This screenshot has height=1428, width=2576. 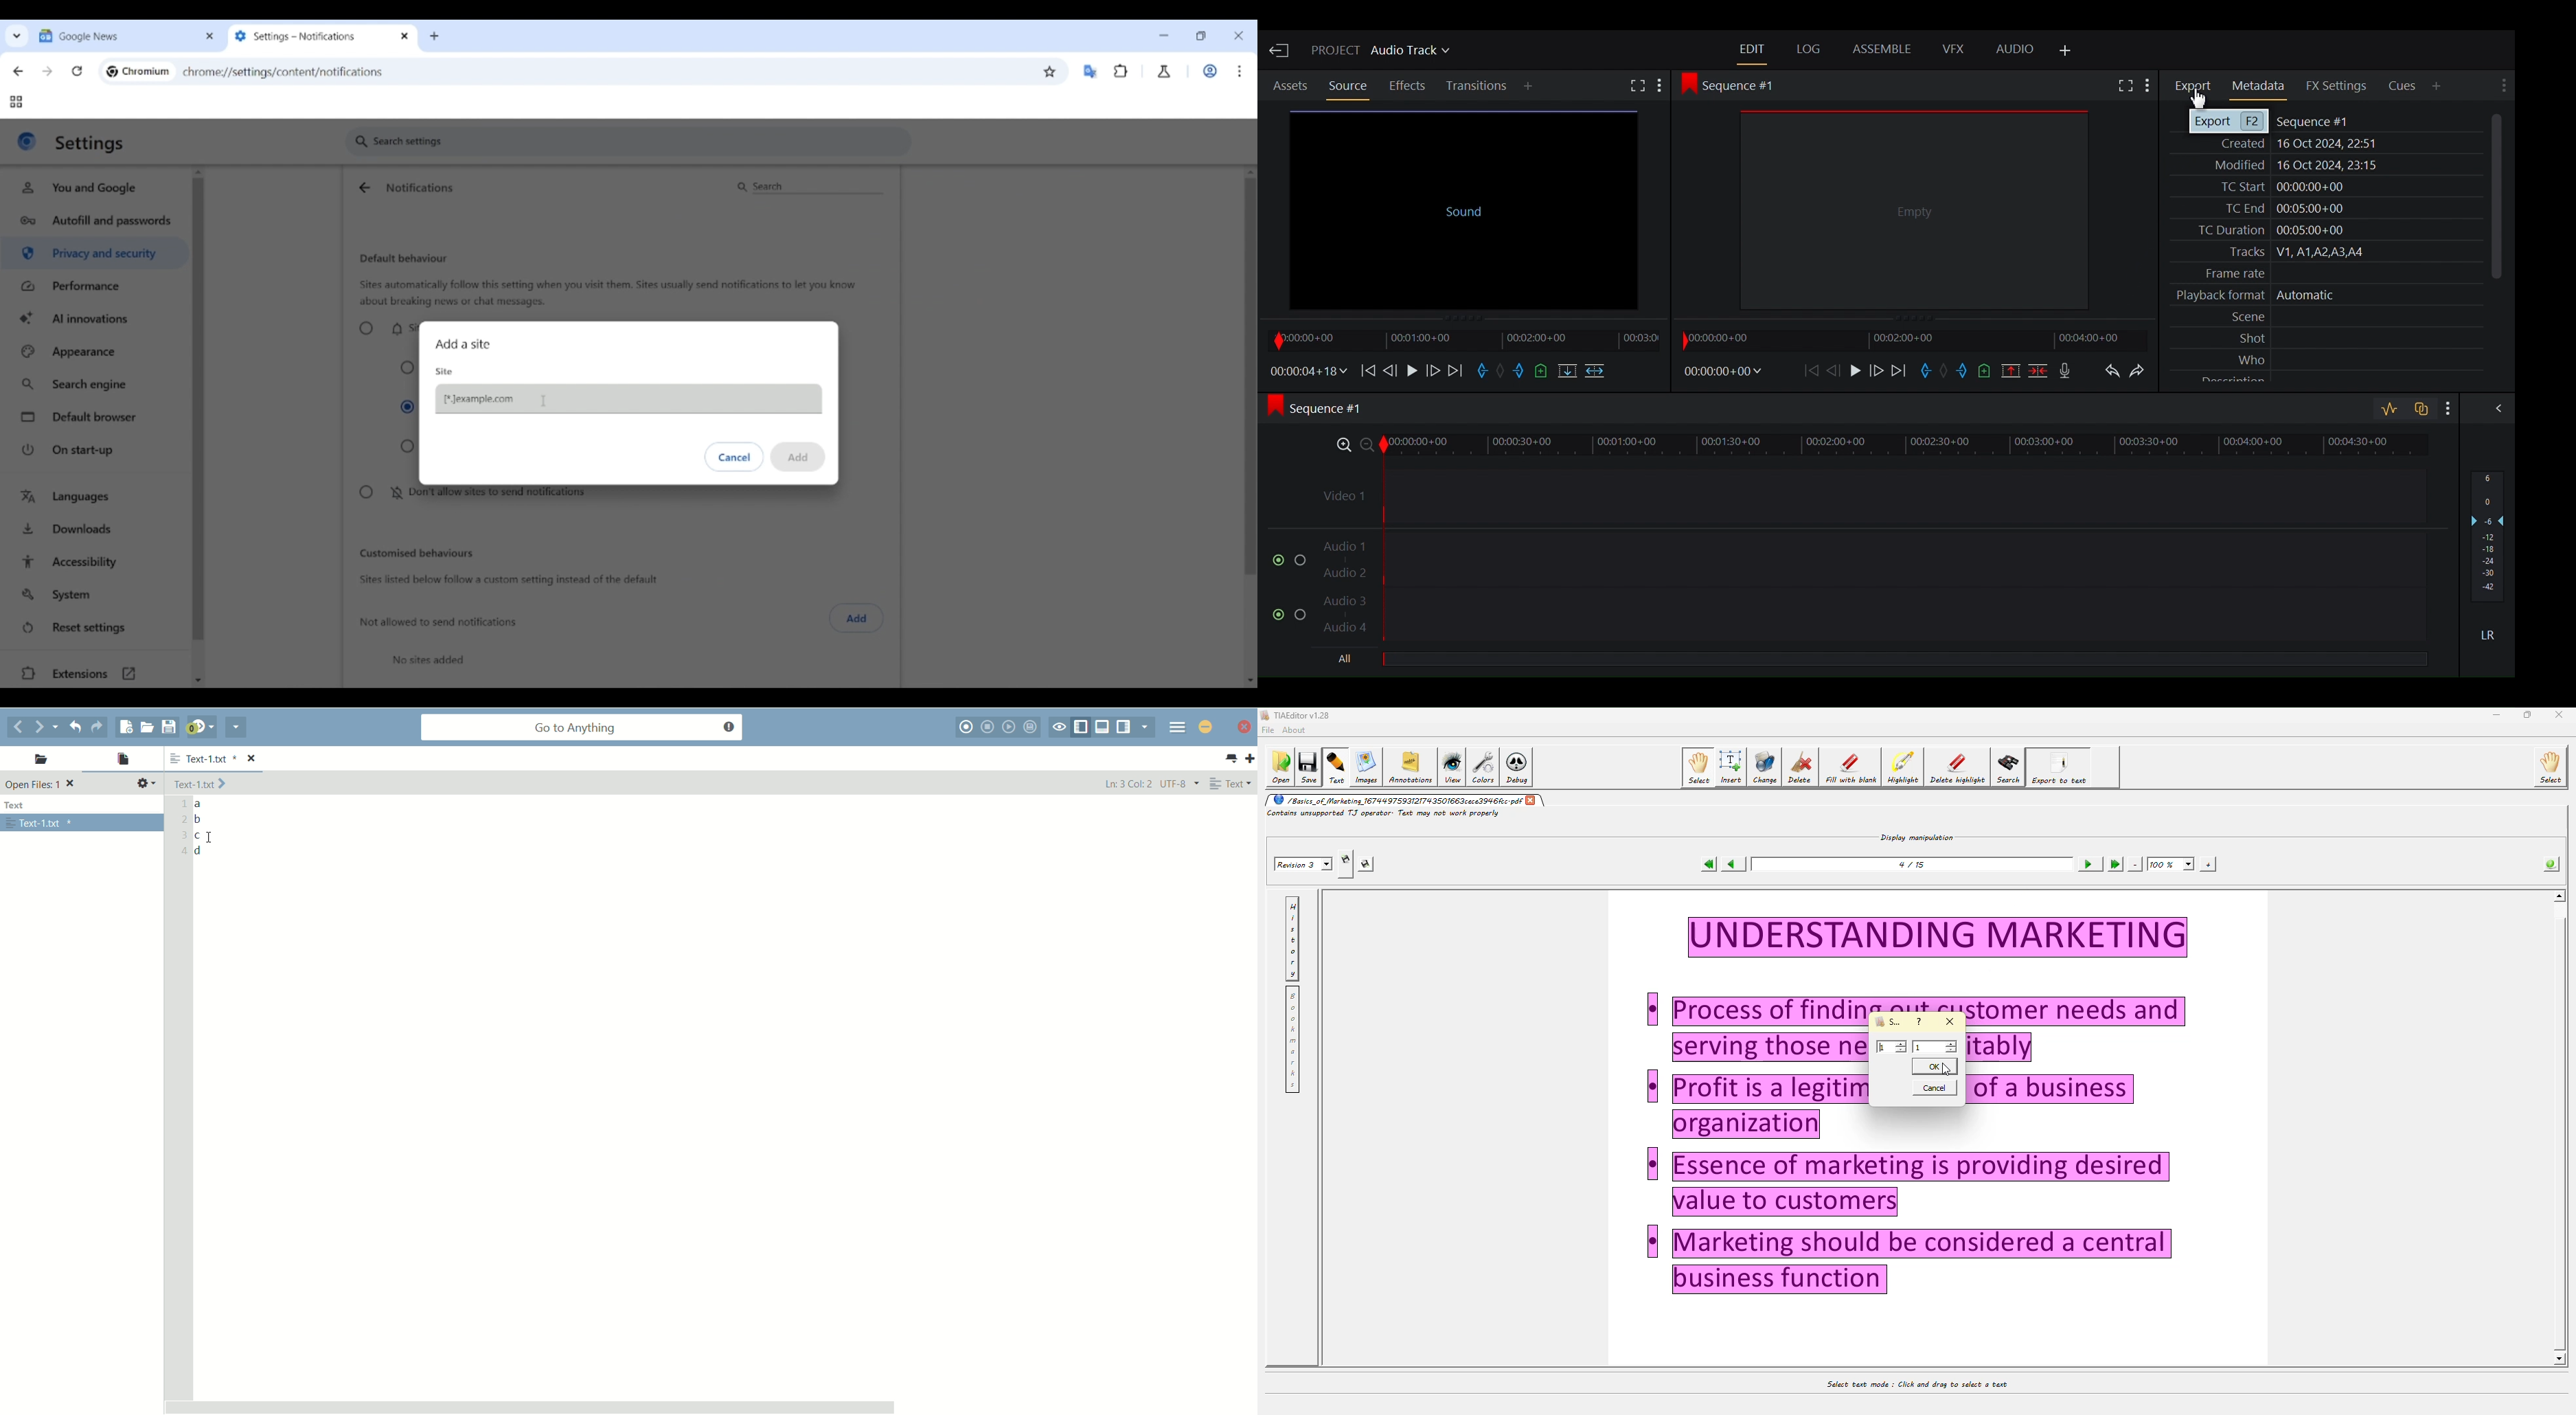 I want to click on 00.00.04+18, so click(x=1305, y=371).